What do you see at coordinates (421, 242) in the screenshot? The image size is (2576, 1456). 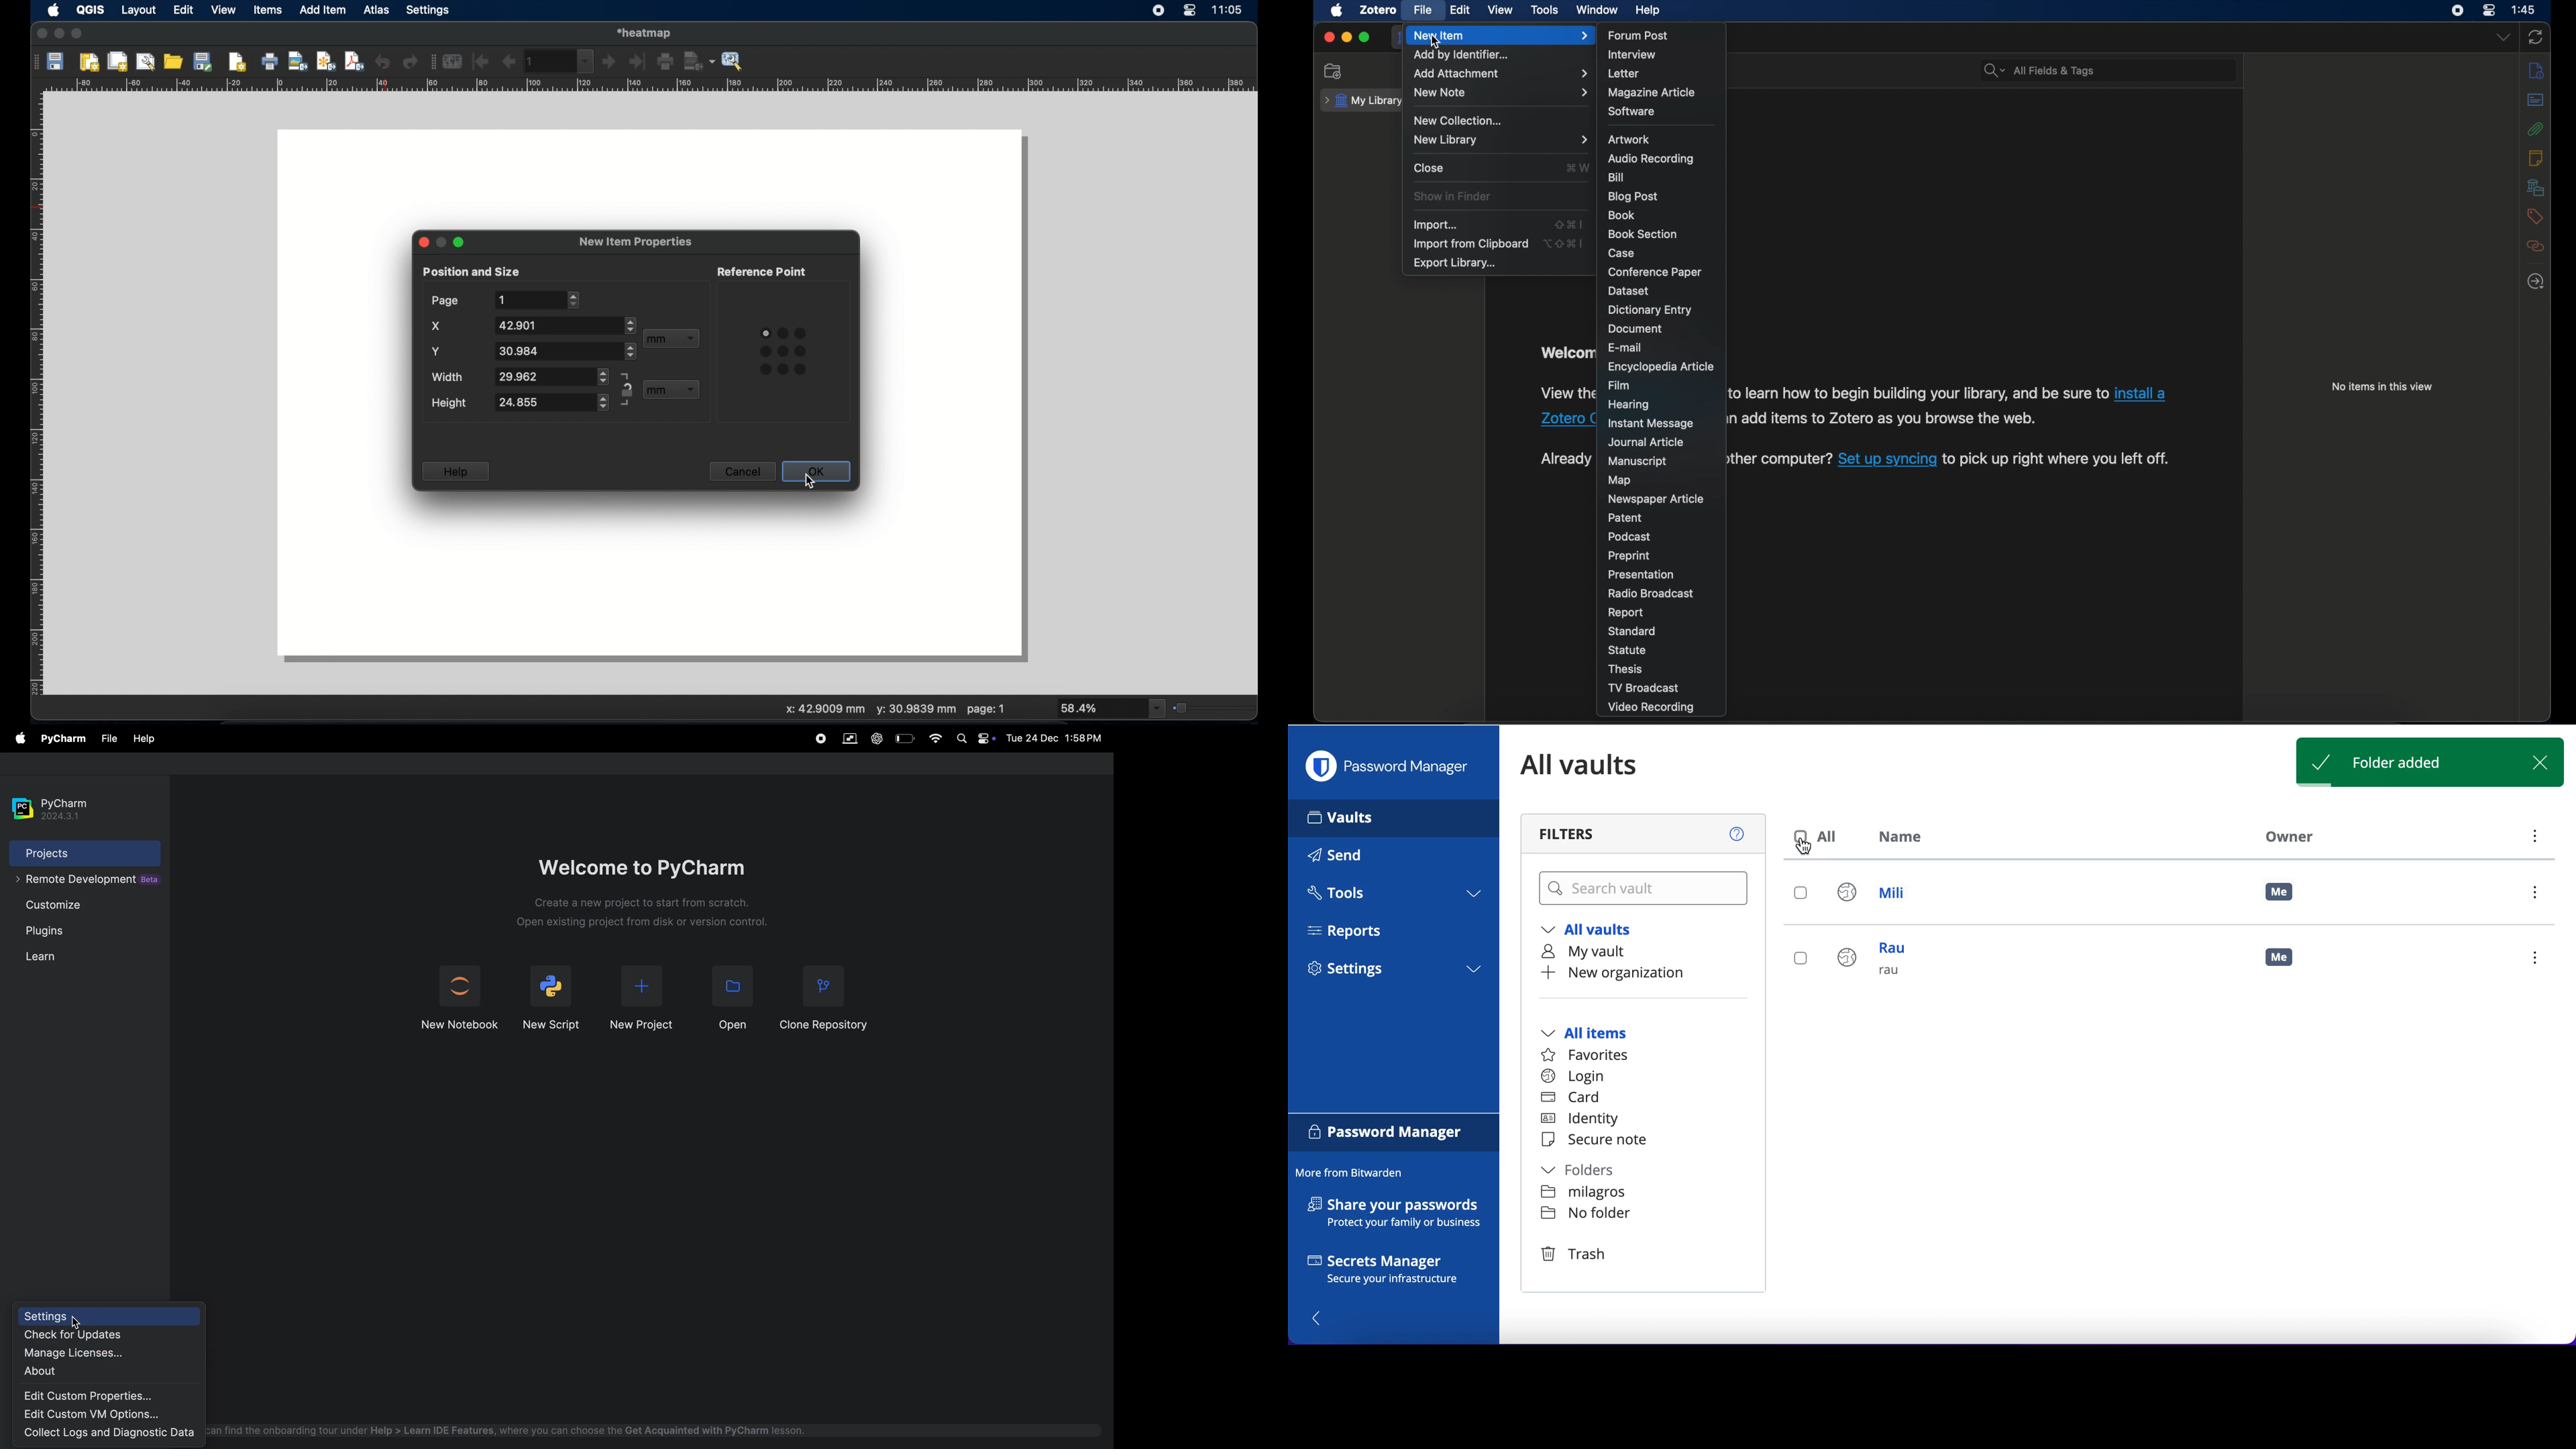 I see `close` at bounding box center [421, 242].